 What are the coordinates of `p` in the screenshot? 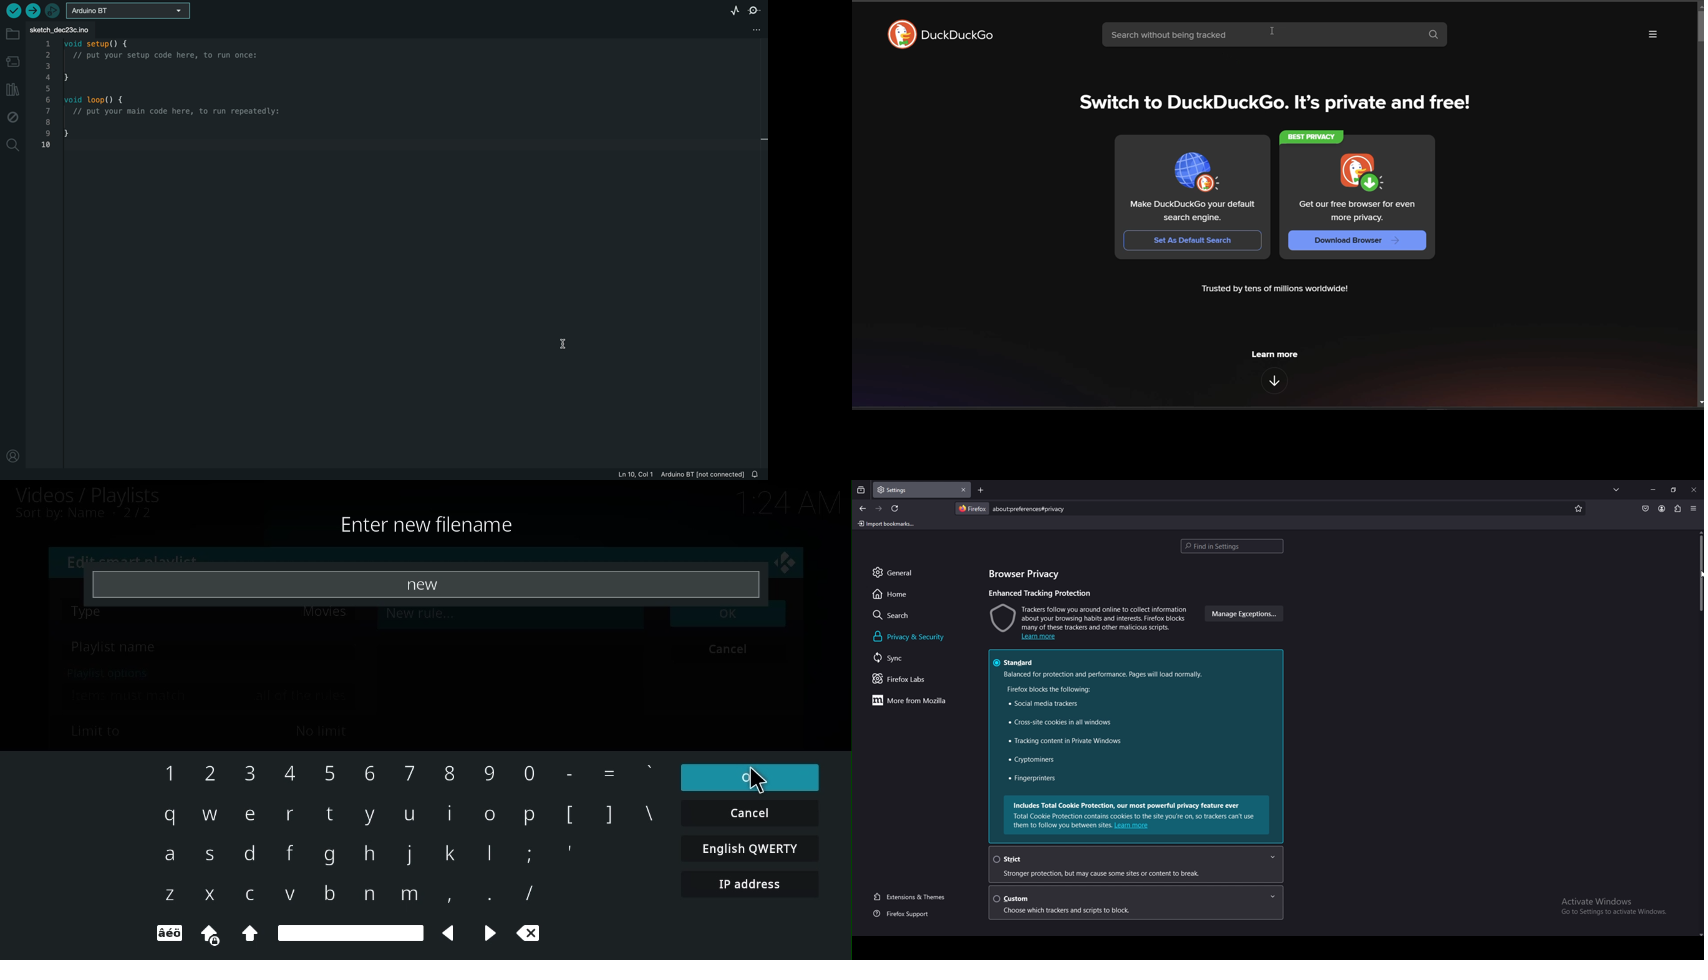 It's located at (527, 816).